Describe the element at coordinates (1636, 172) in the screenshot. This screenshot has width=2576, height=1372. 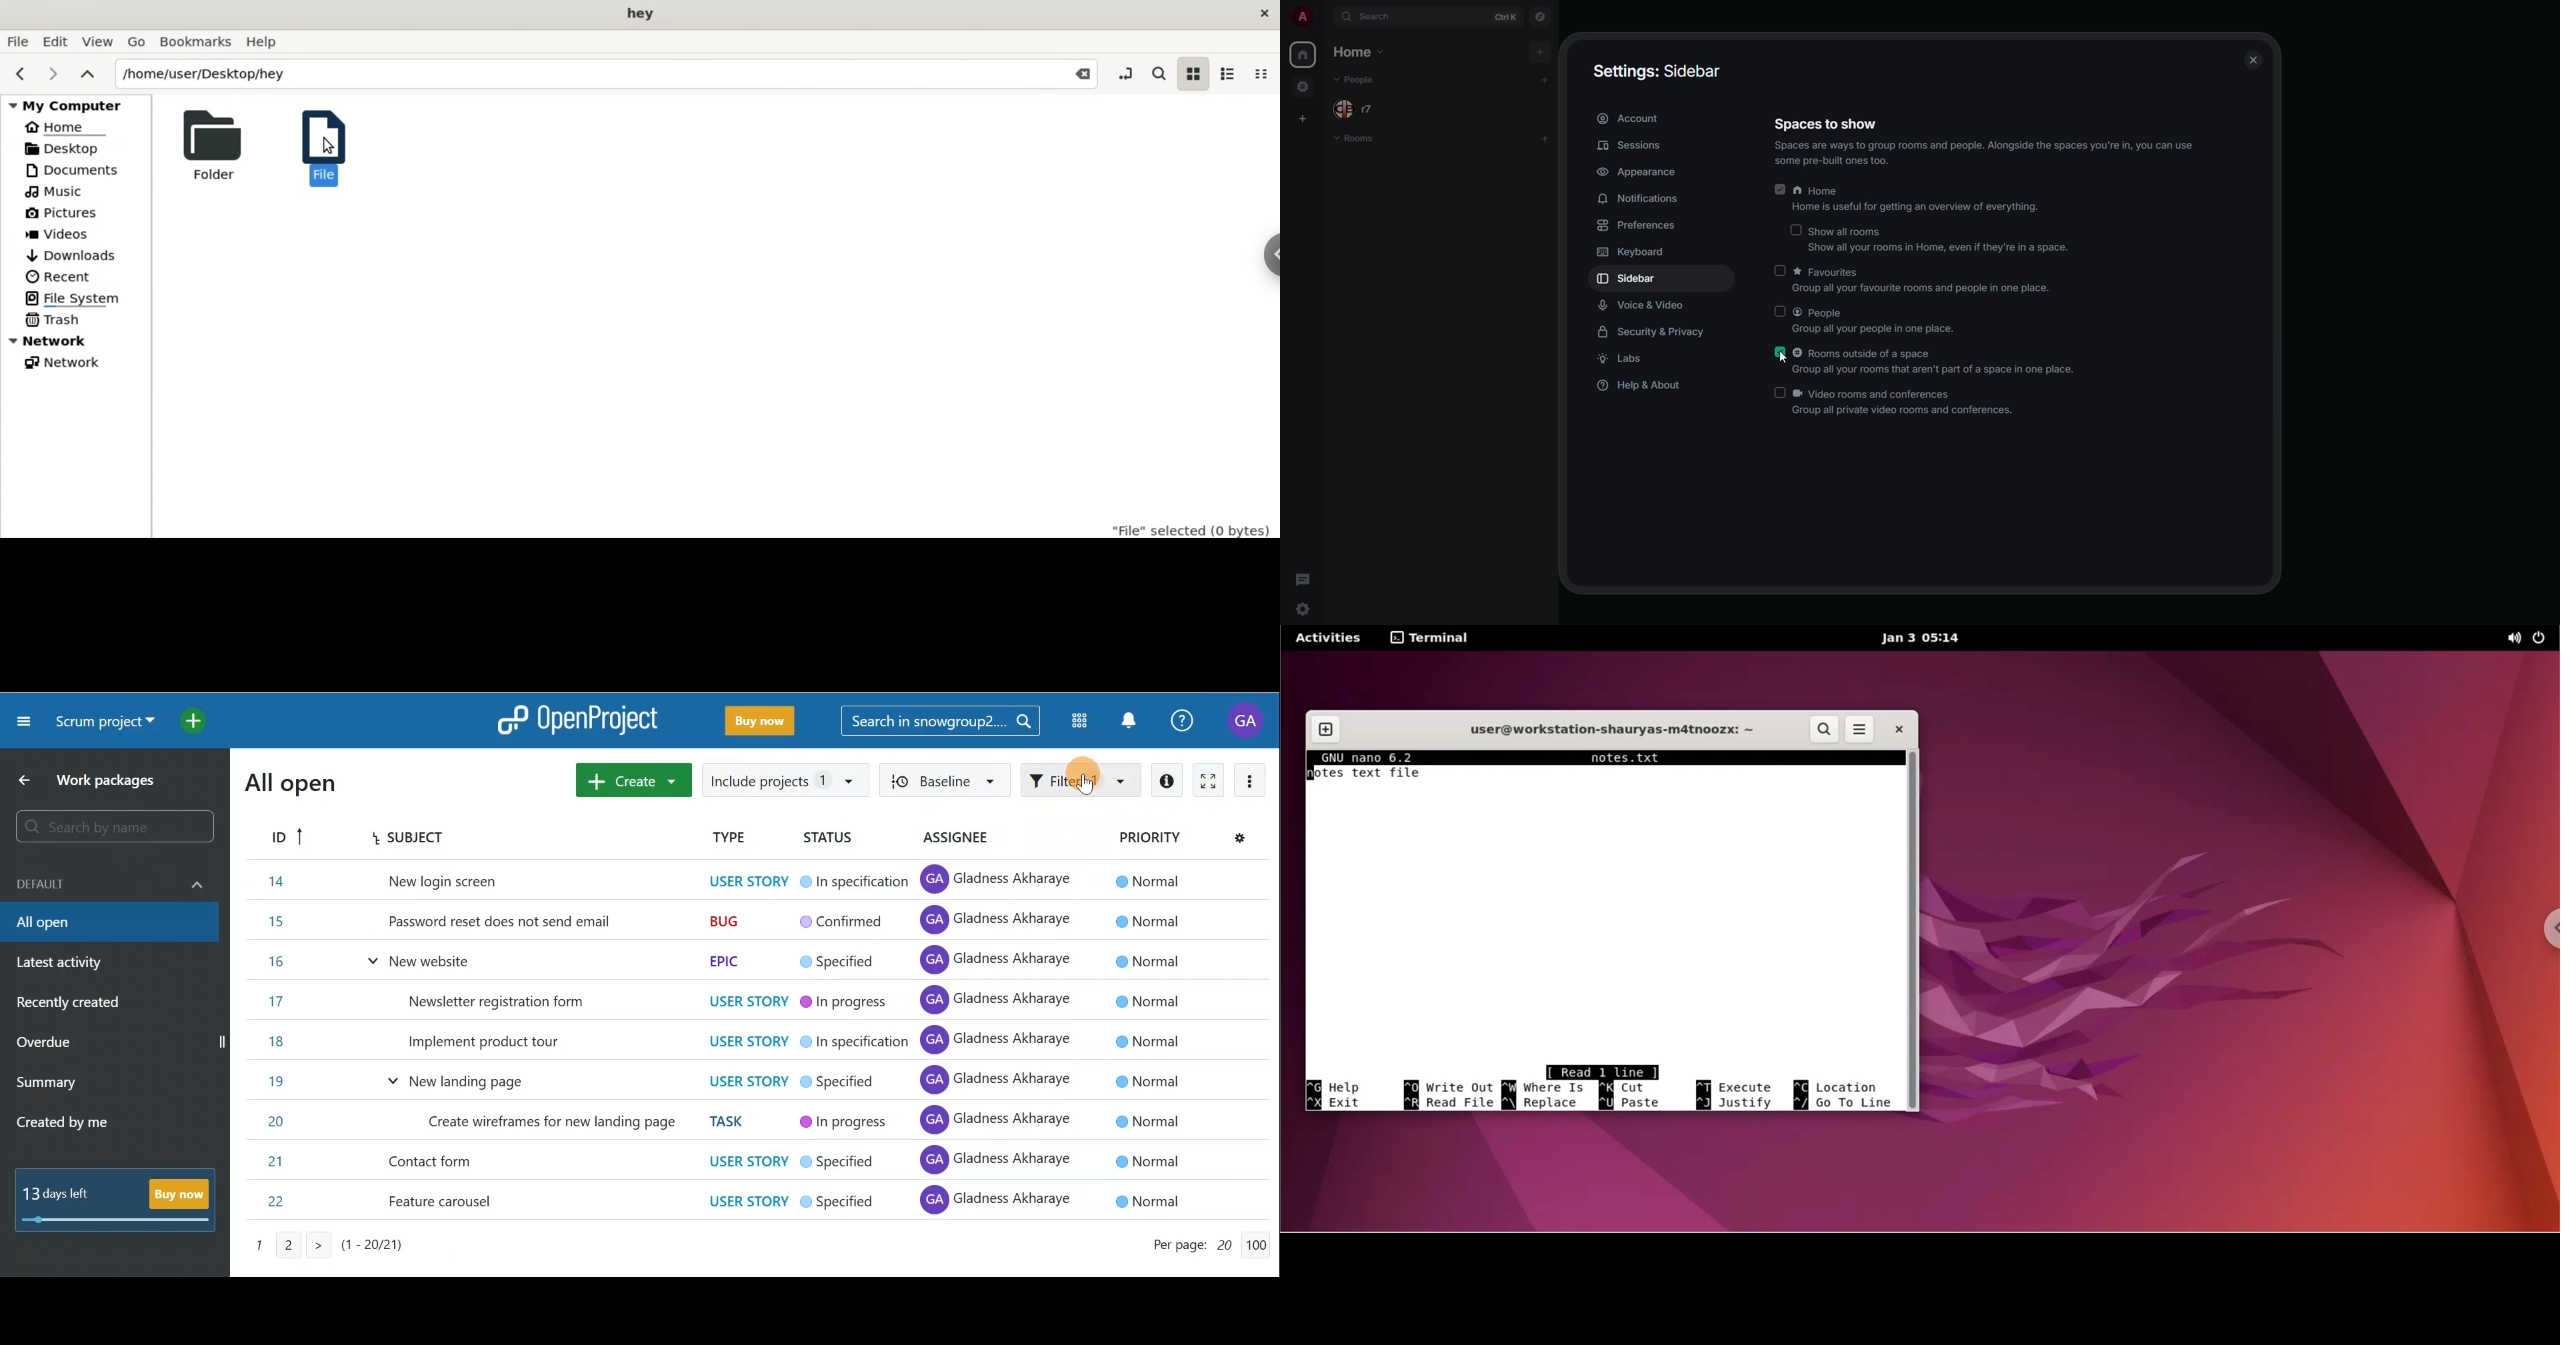
I see `appearance` at that location.